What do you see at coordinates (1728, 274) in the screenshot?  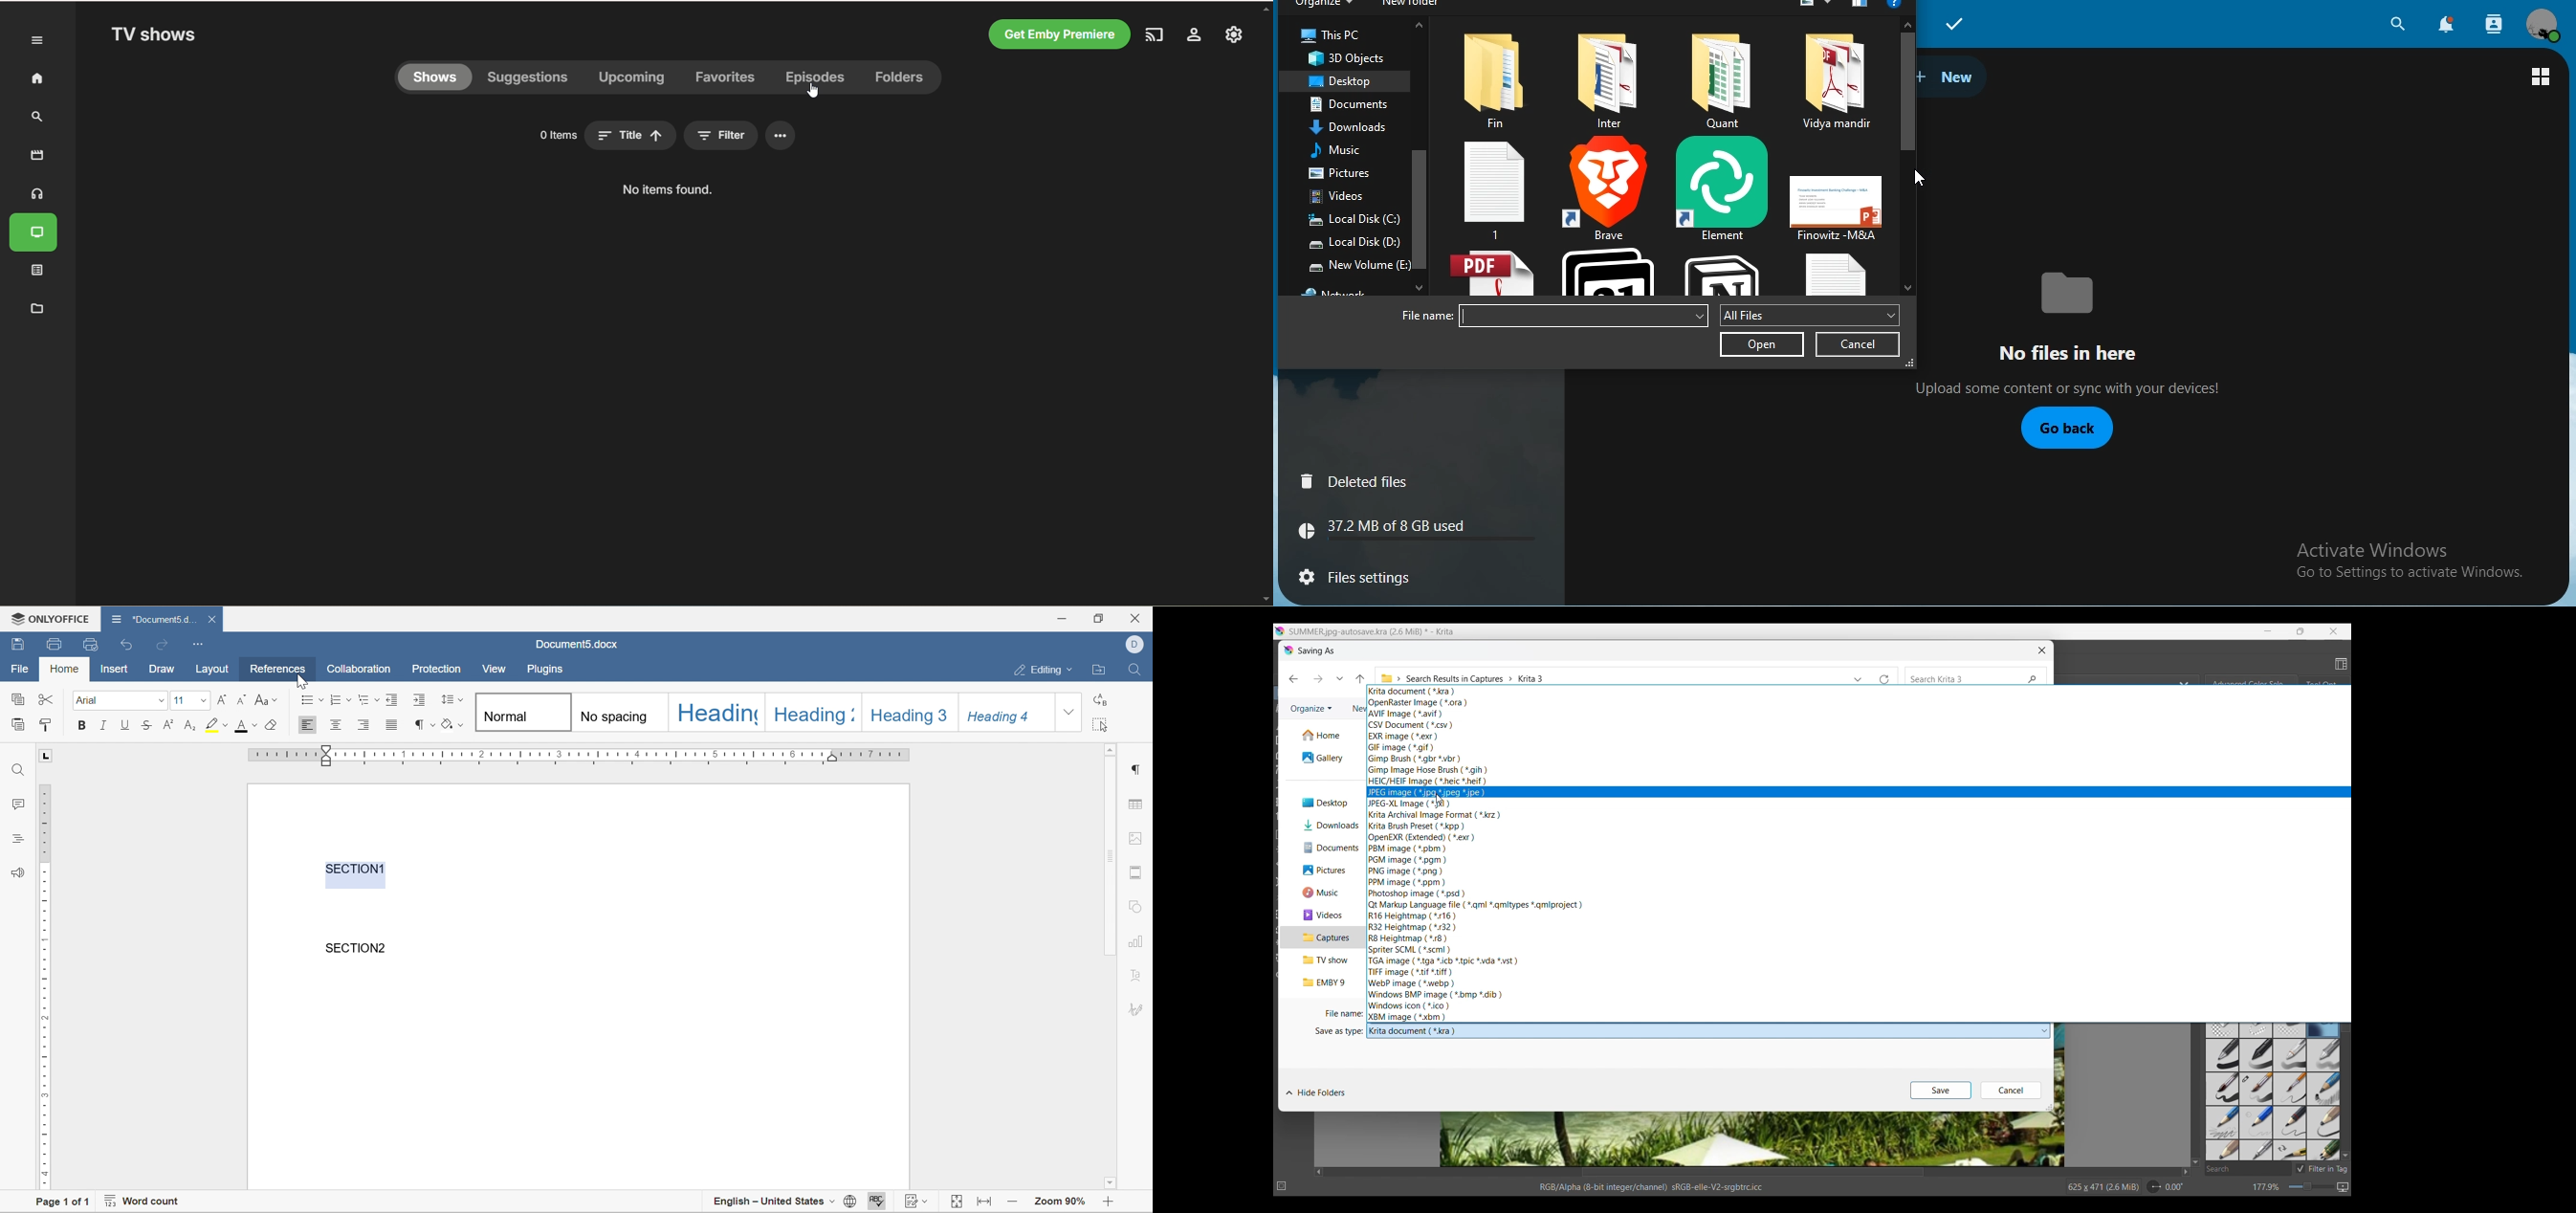 I see `notion` at bounding box center [1728, 274].